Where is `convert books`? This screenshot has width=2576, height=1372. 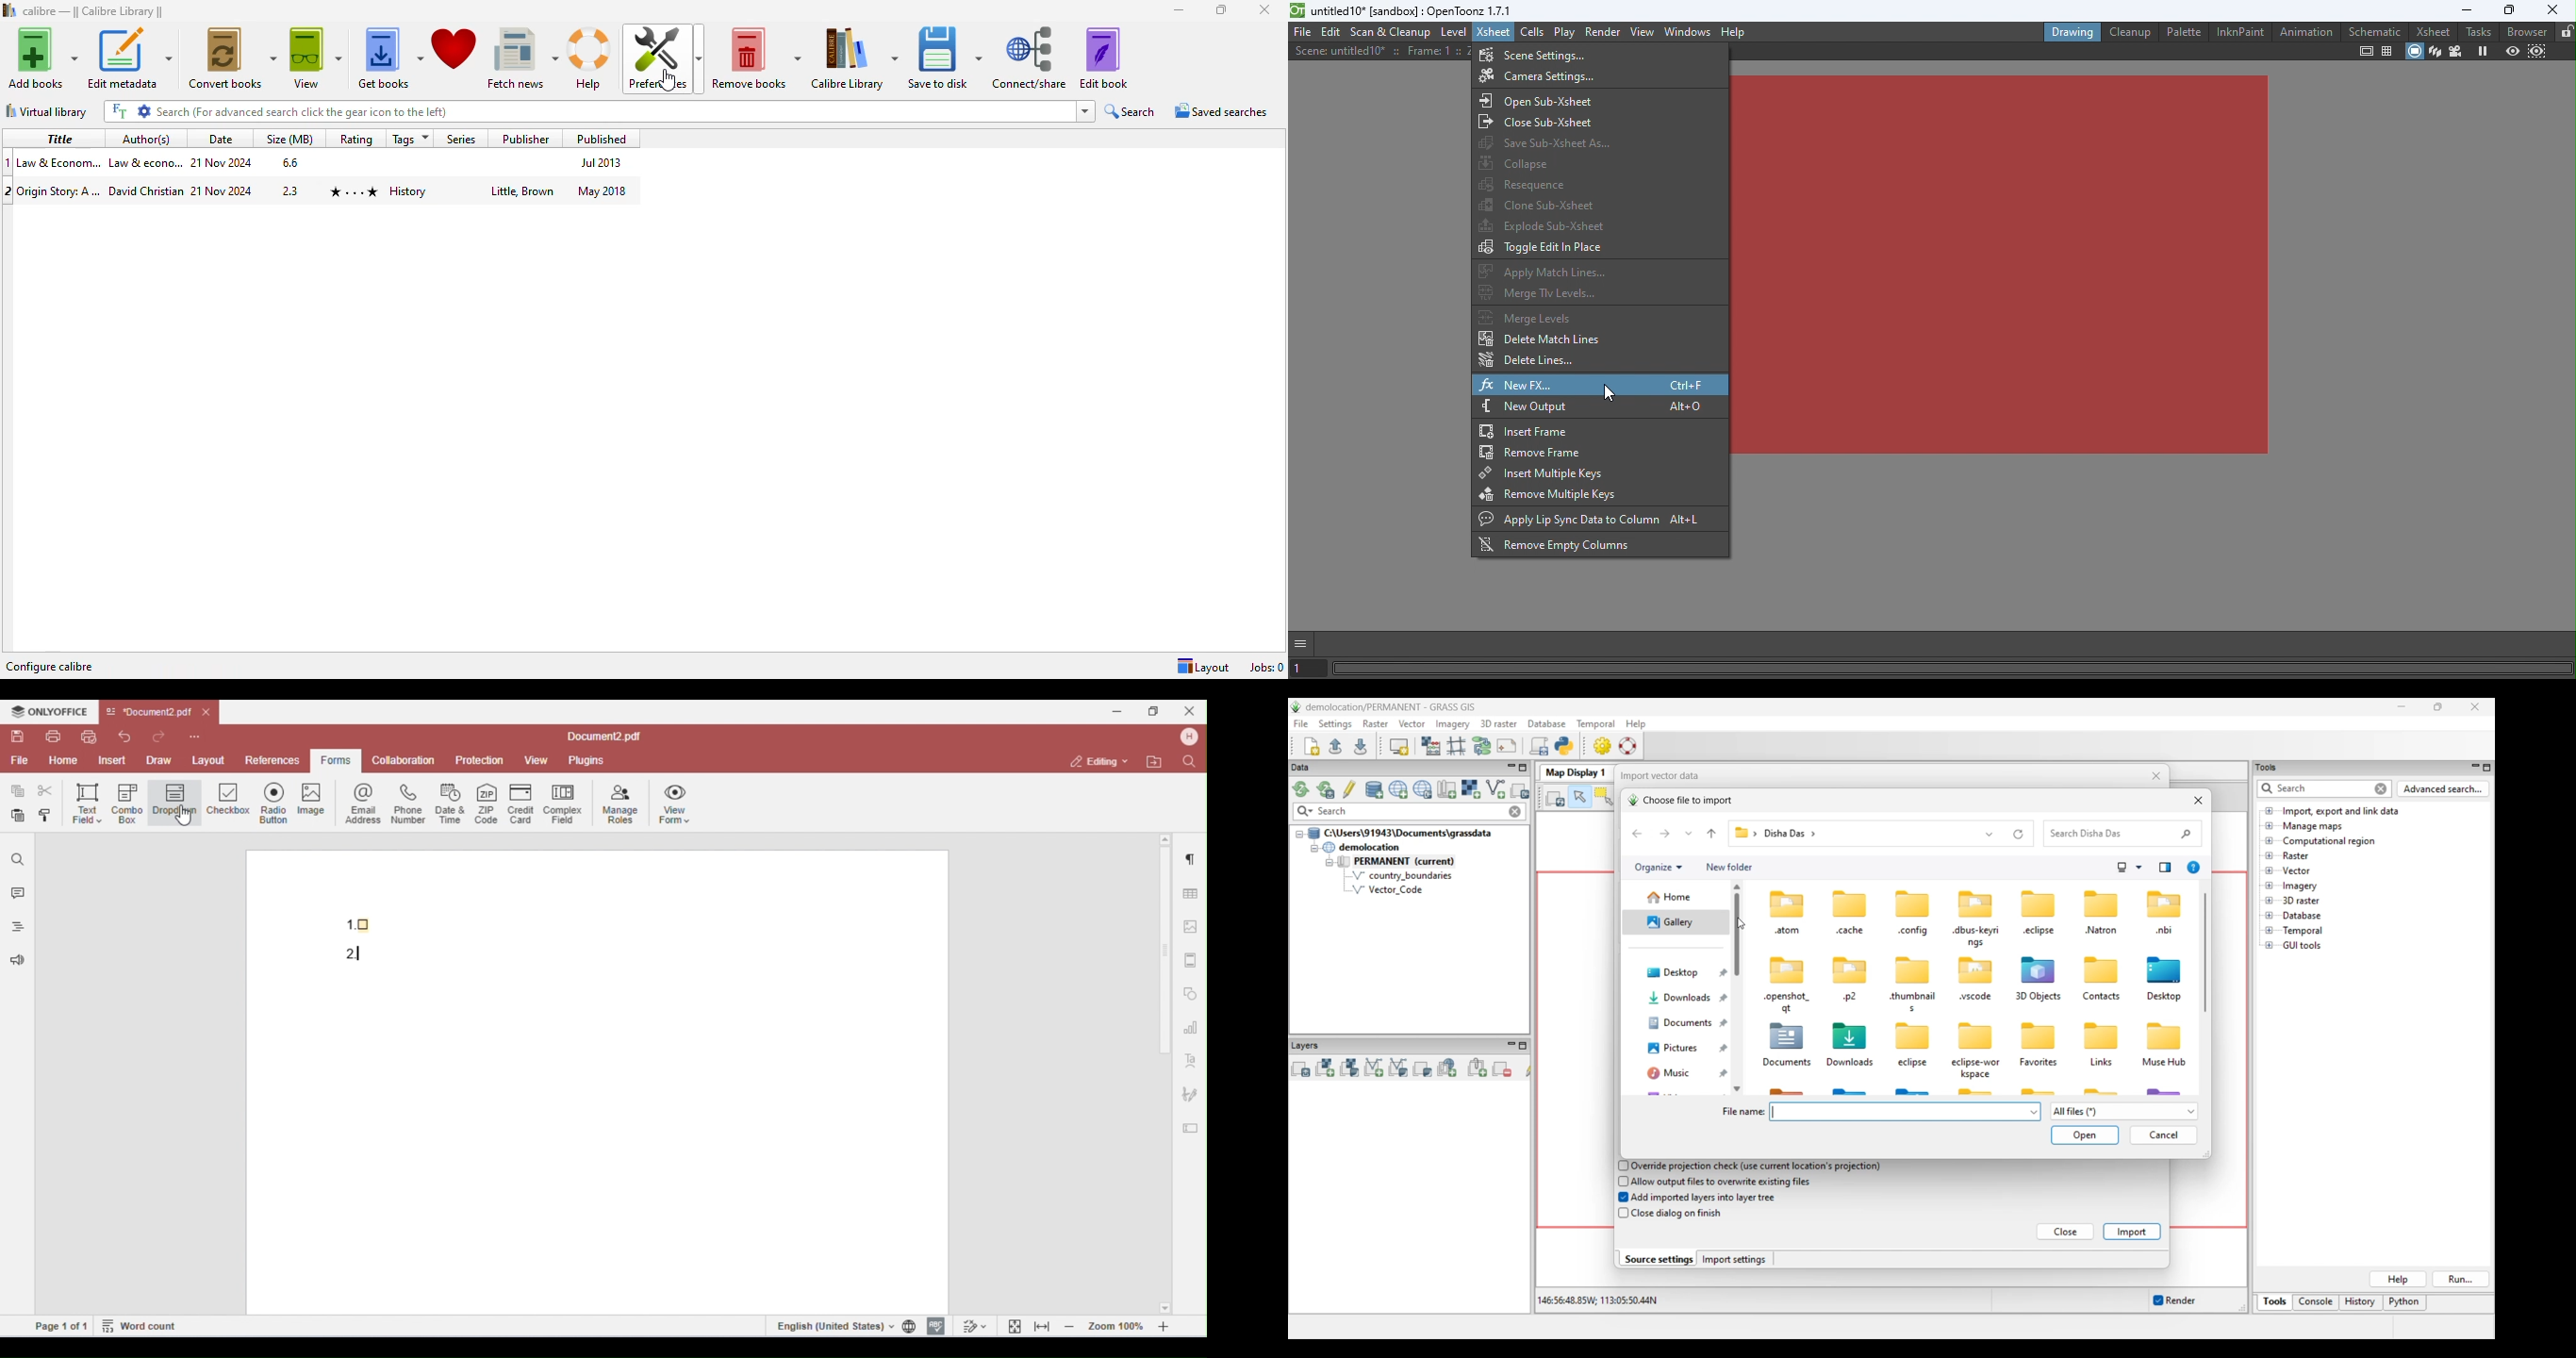 convert books is located at coordinates (232, 58).